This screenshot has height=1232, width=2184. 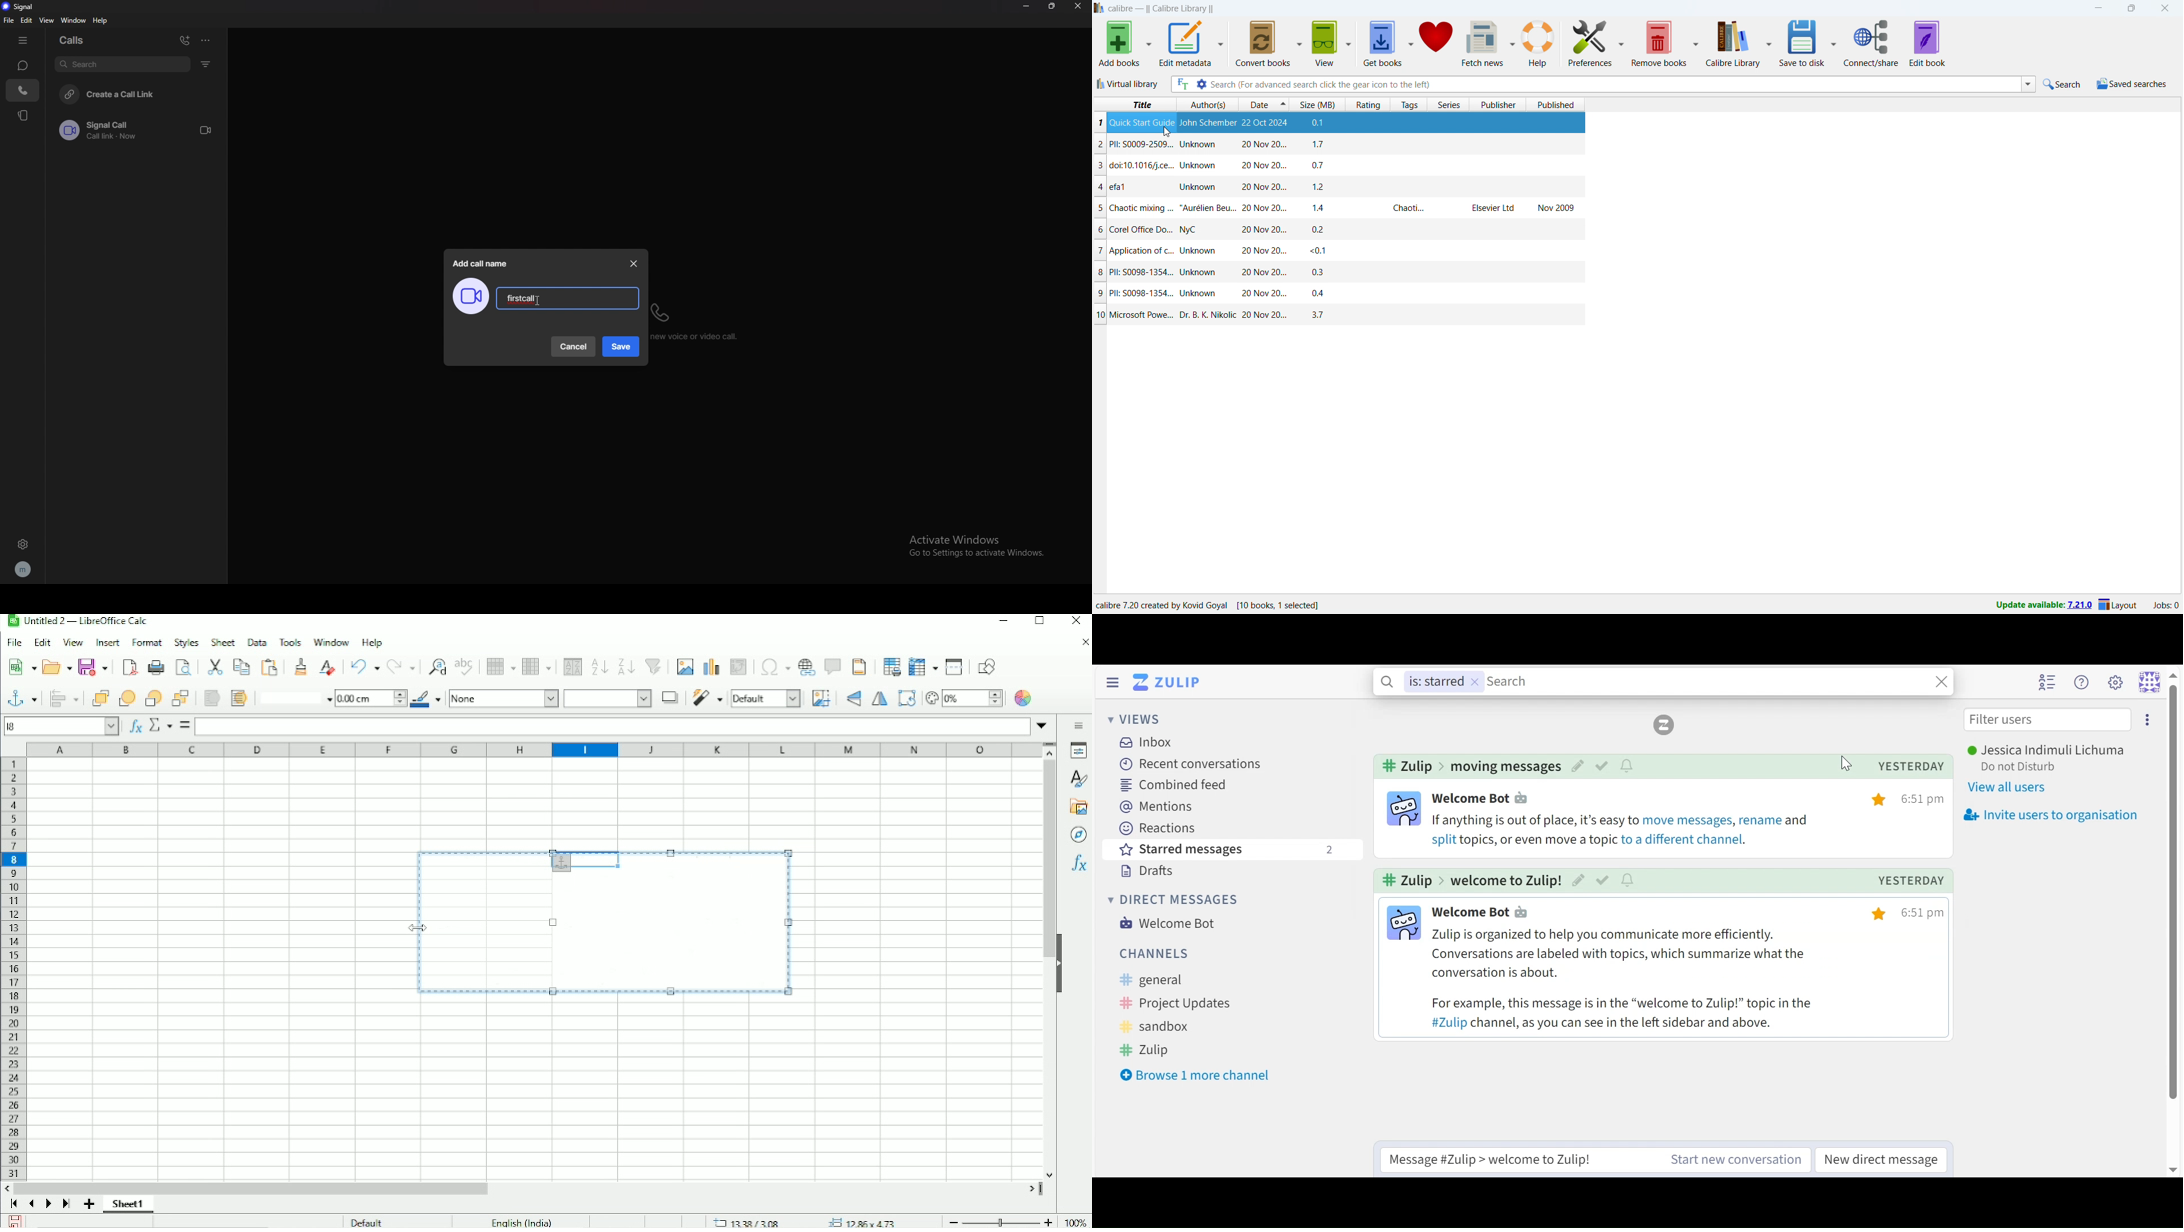 I want to click on cancel, so click(x=574, y=347).